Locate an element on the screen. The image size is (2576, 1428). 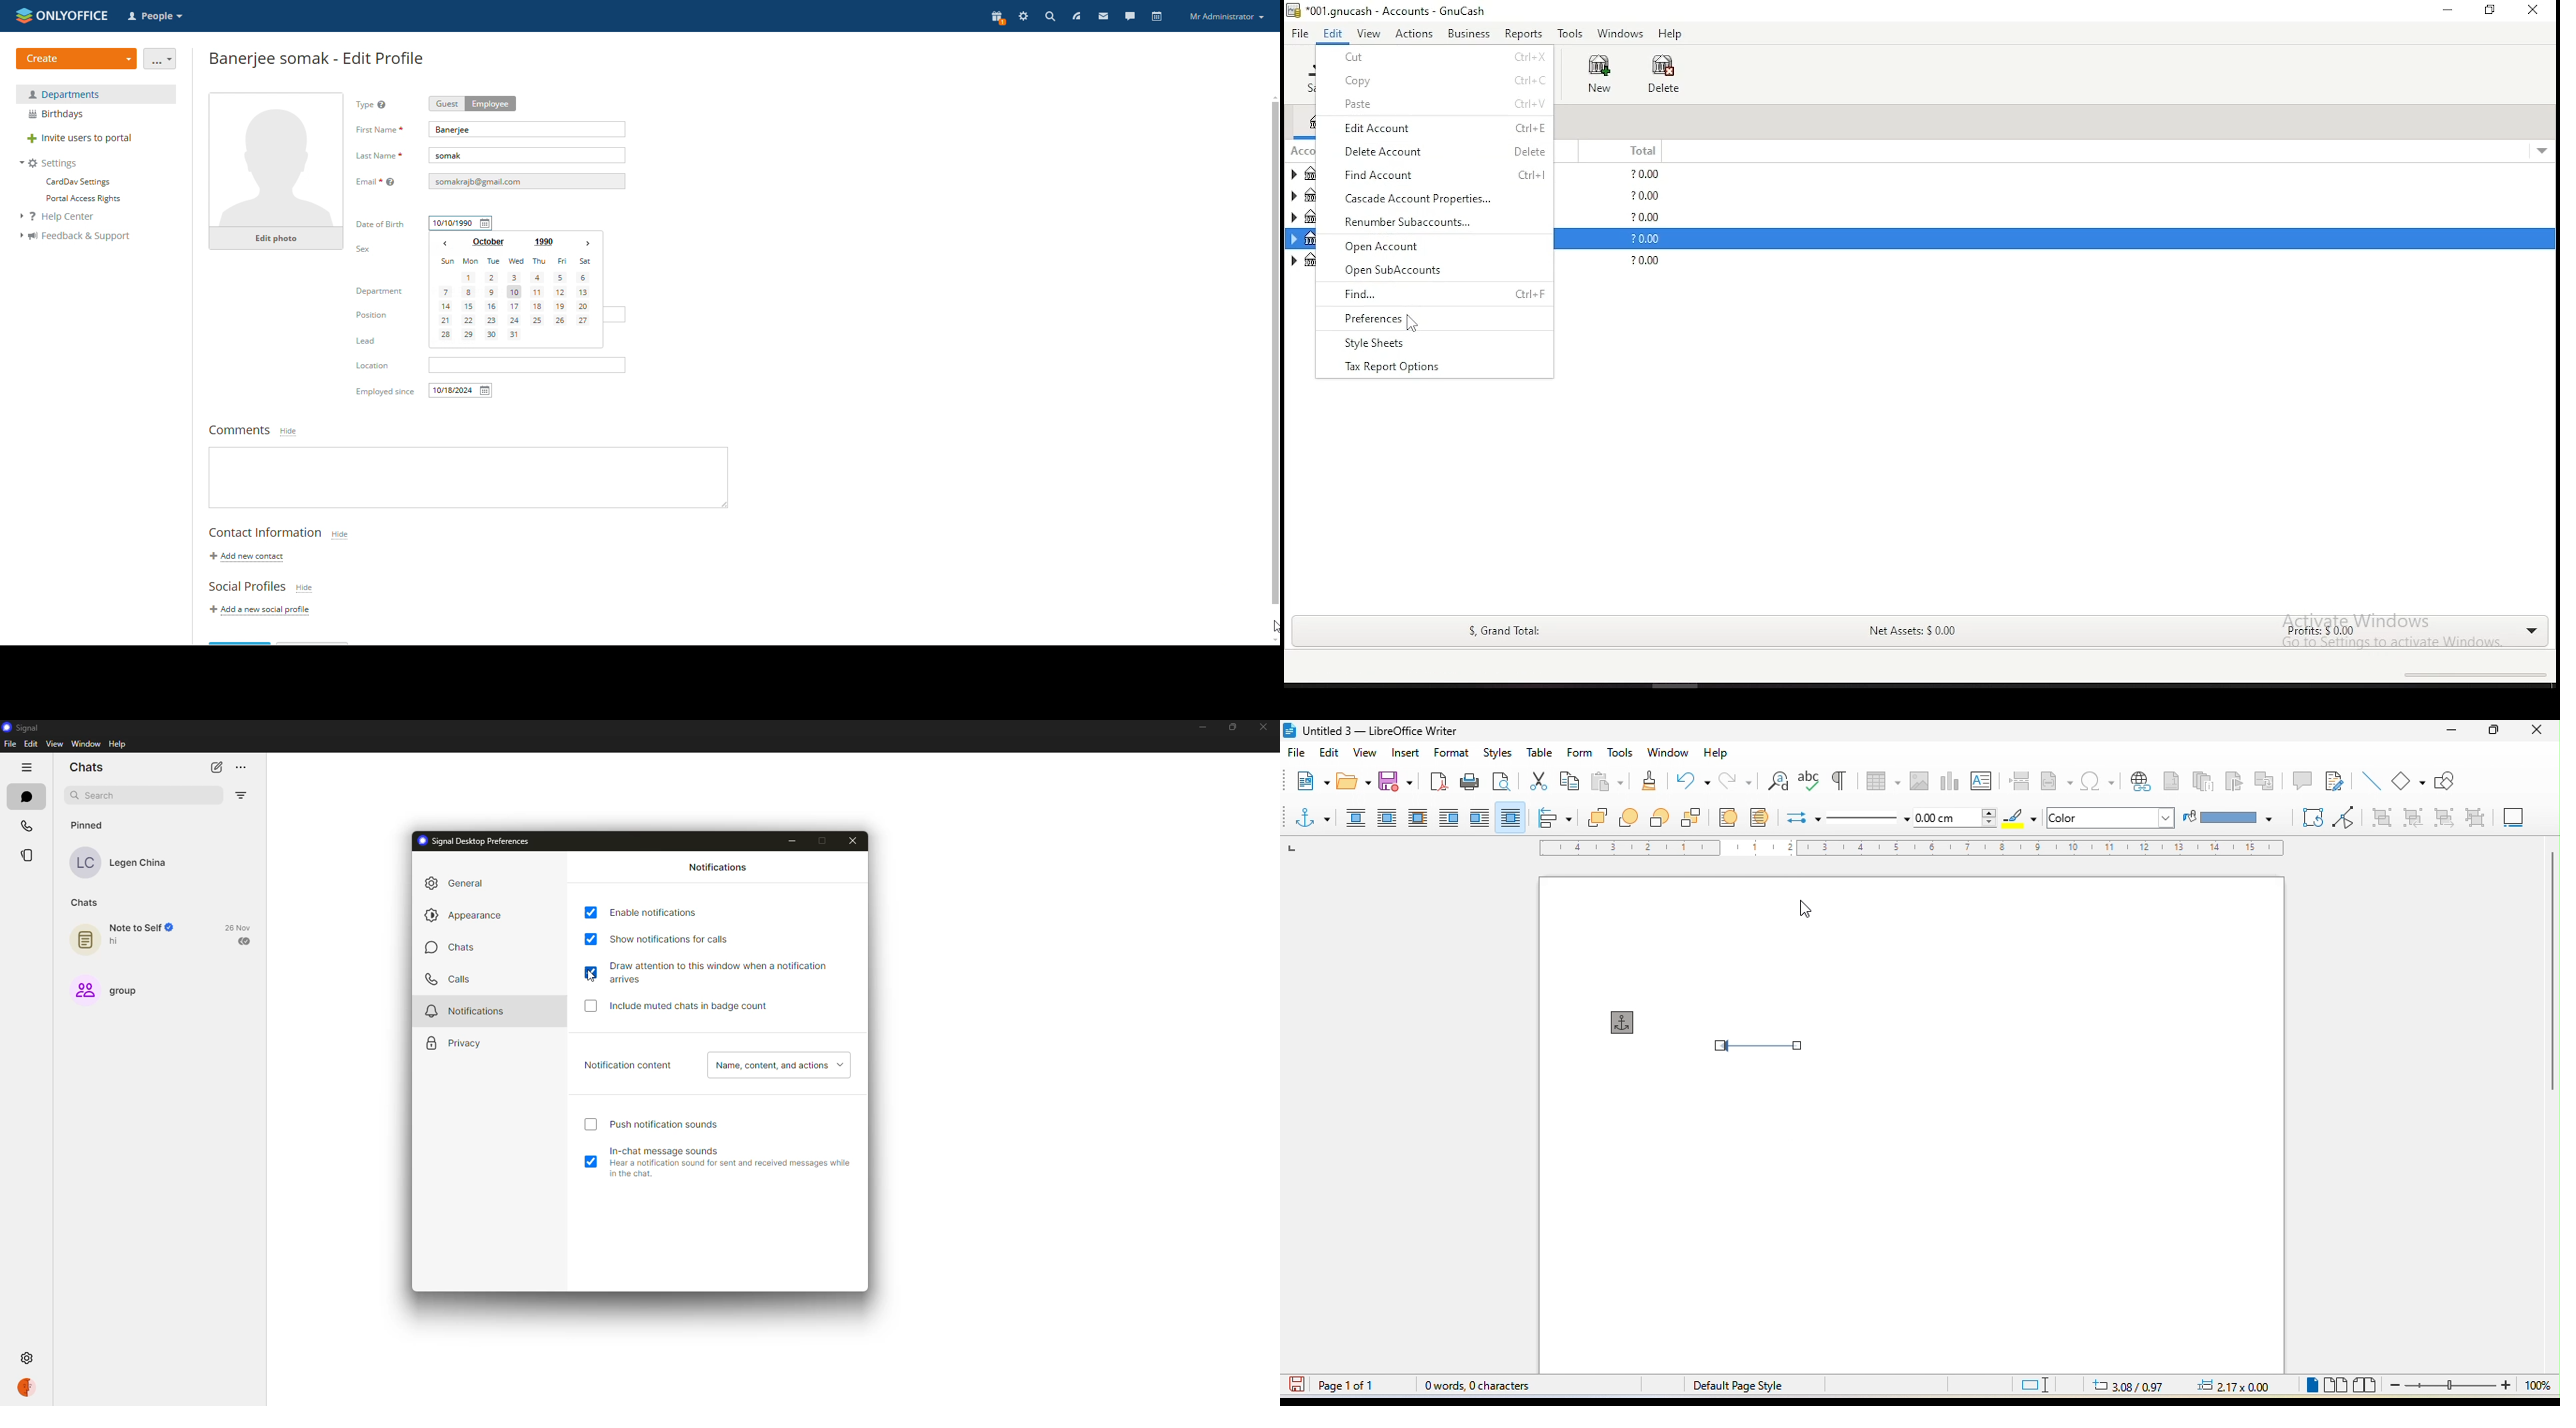
enabled is located at coordinates (592, 971).